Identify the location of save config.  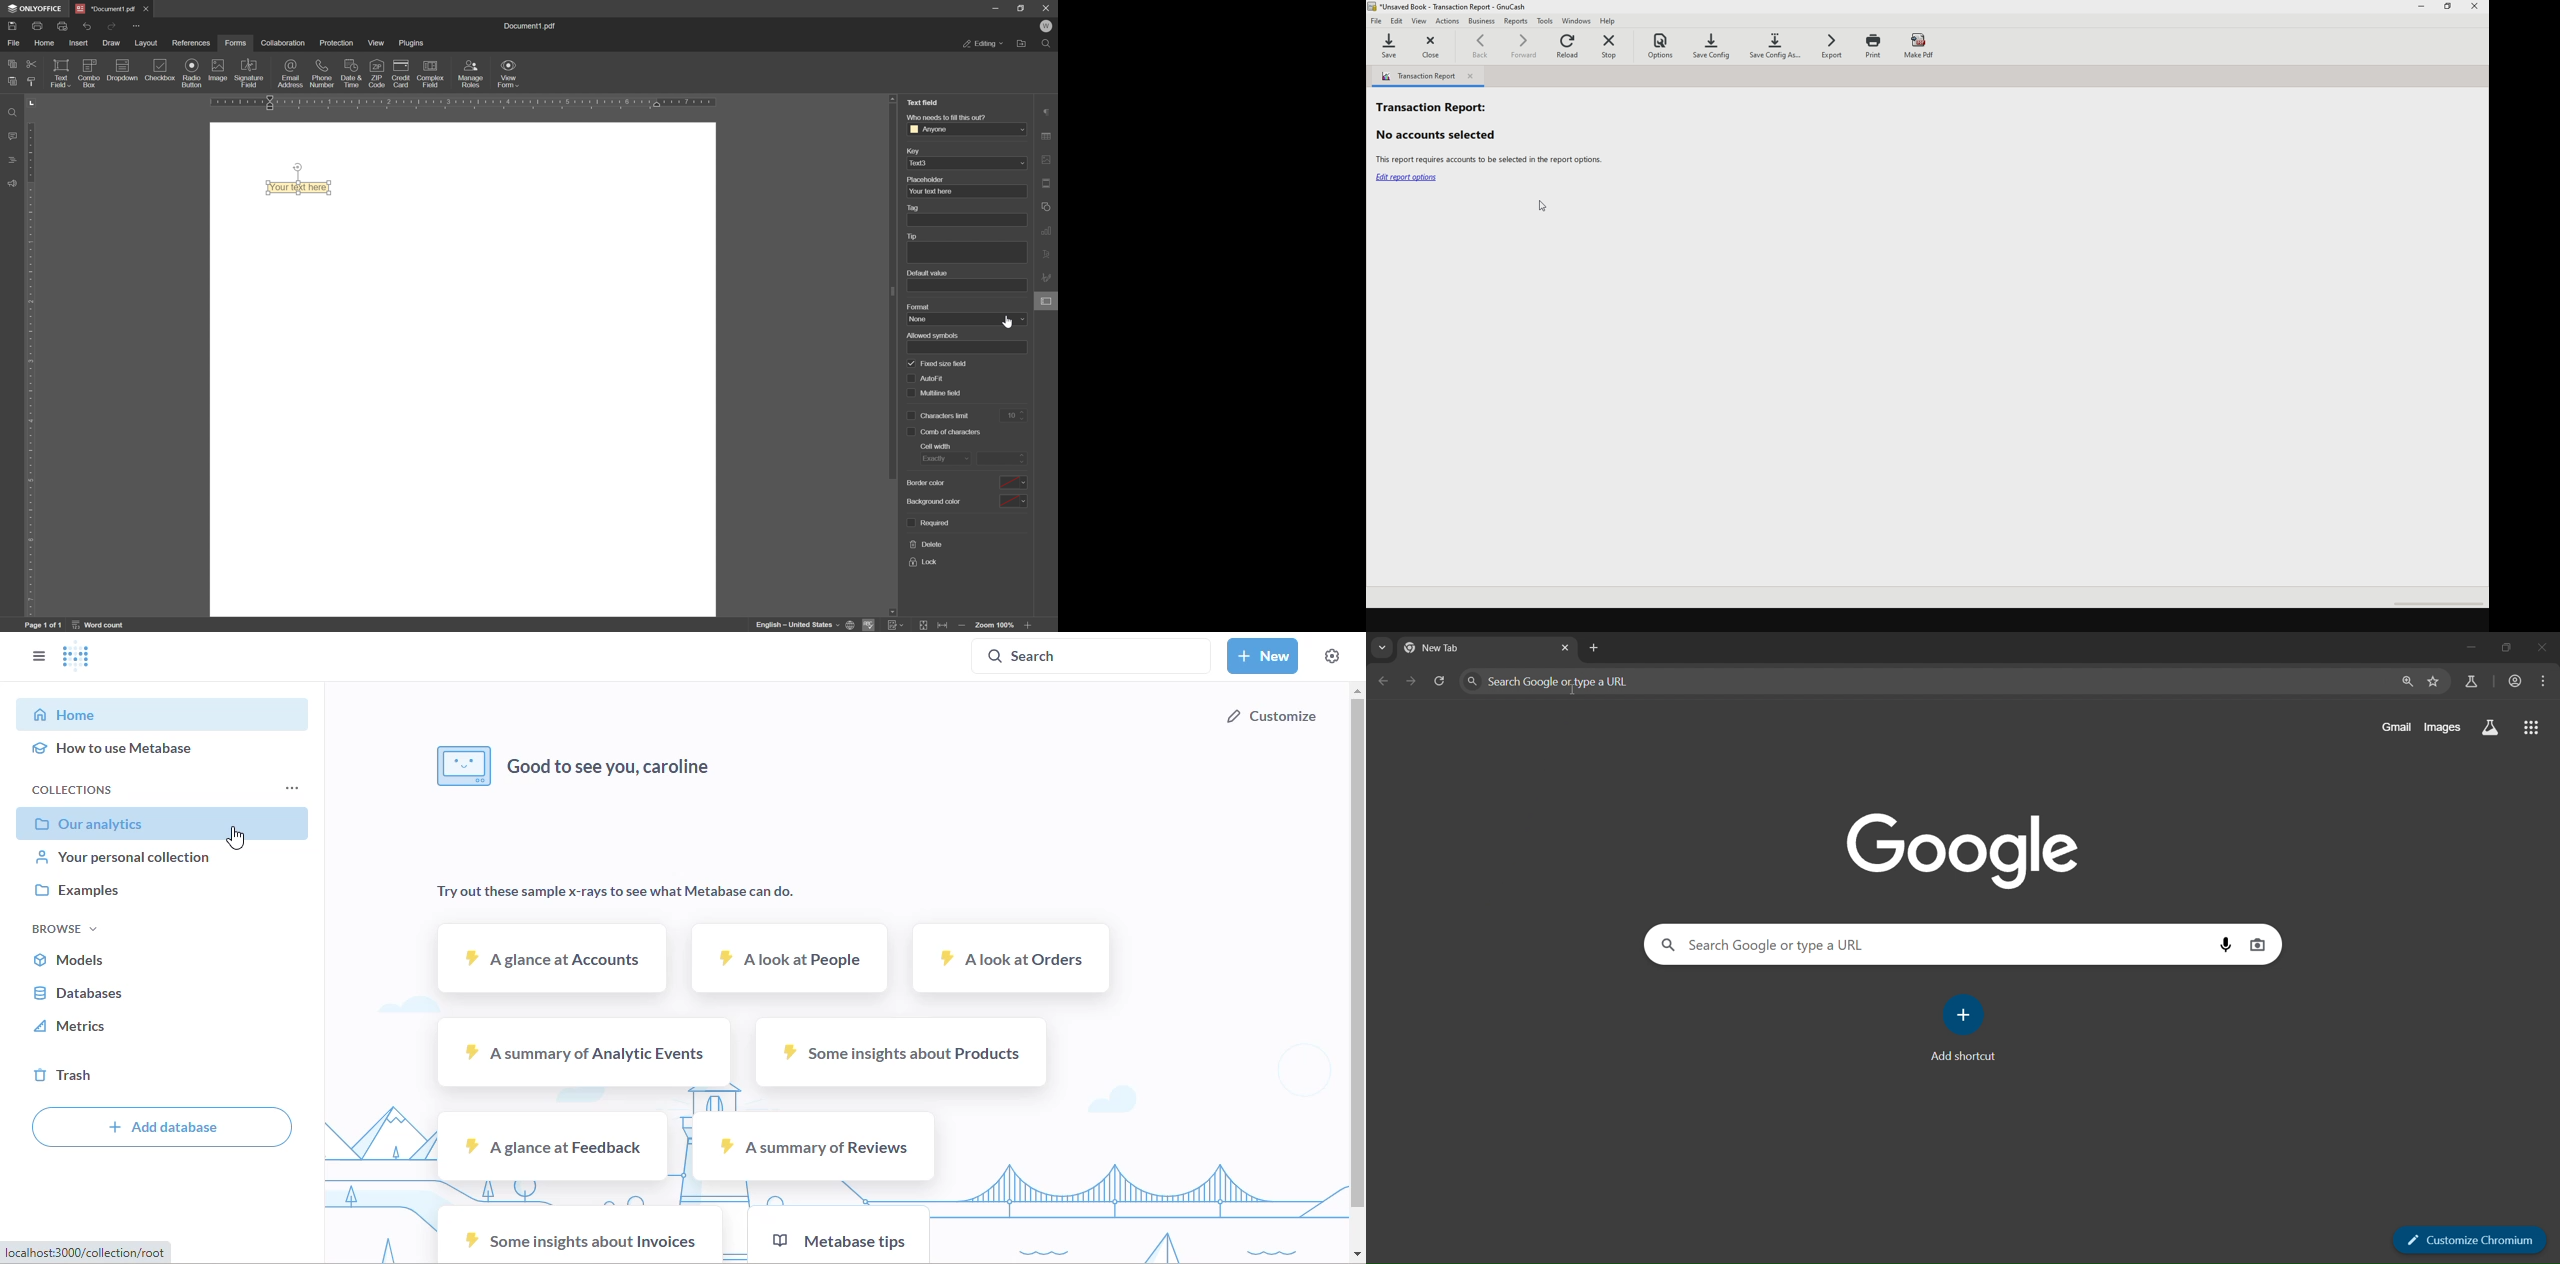
(1715, 46).